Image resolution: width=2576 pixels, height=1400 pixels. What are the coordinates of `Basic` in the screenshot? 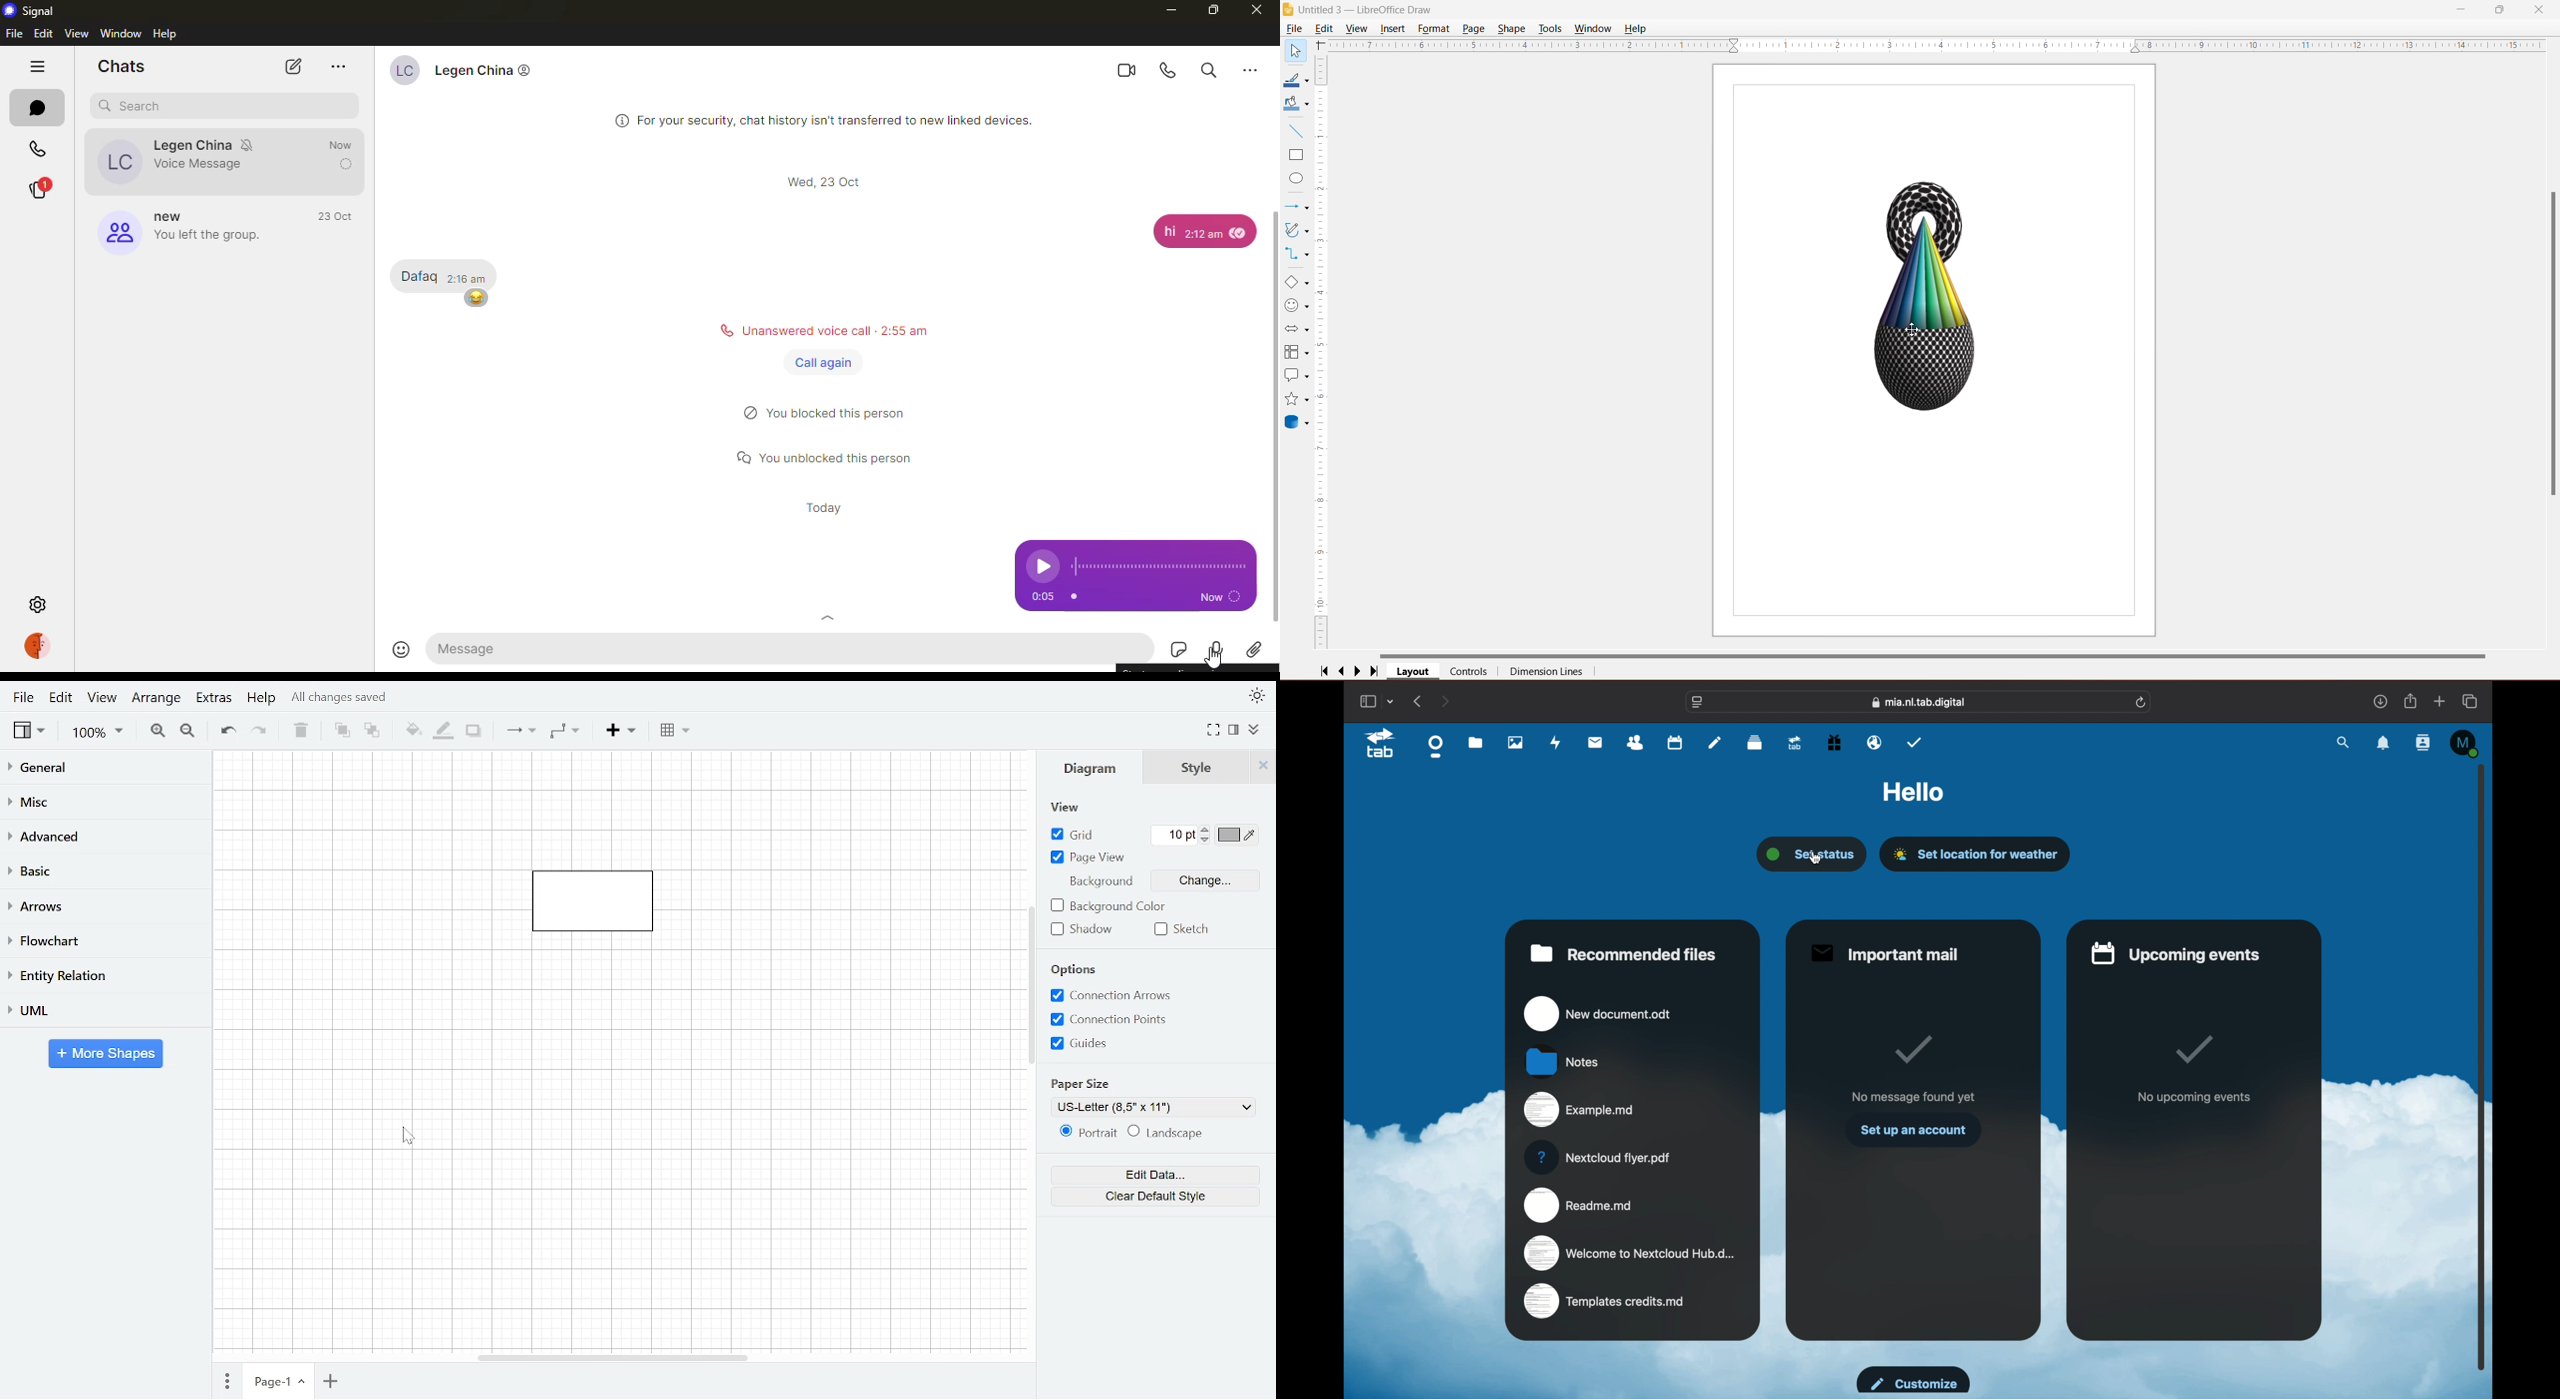 It's located at (103, 870).